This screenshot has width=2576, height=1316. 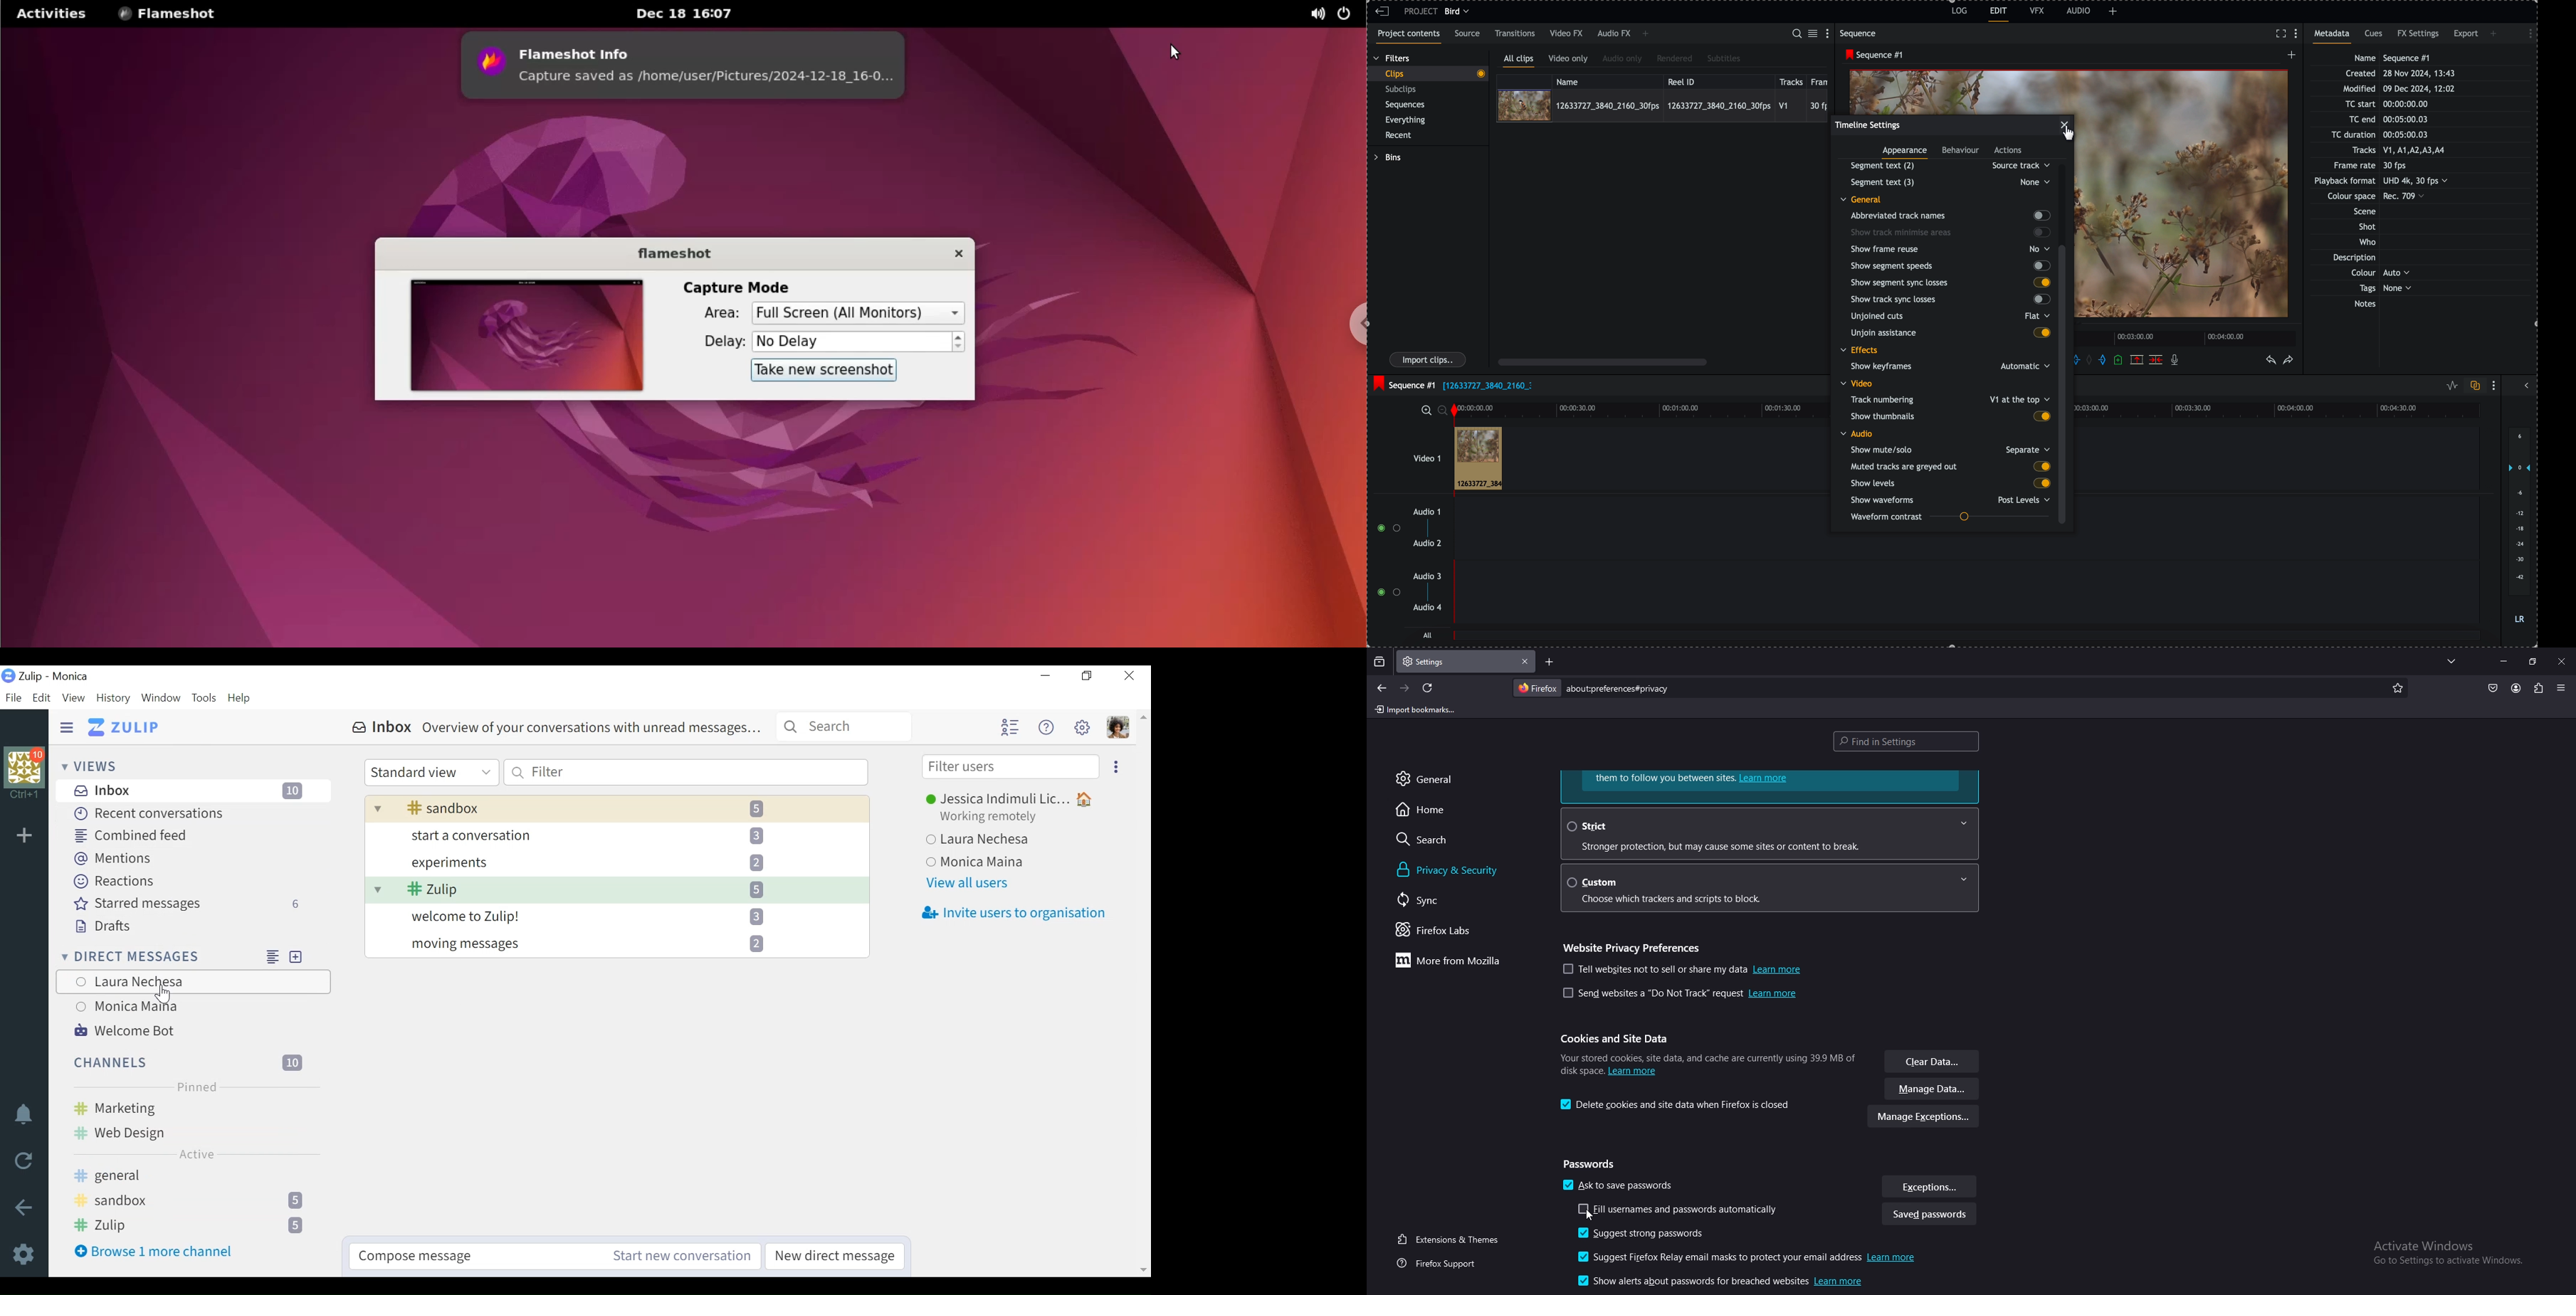 I want to click on add 'out' mark, so click(x=2102, y=360).